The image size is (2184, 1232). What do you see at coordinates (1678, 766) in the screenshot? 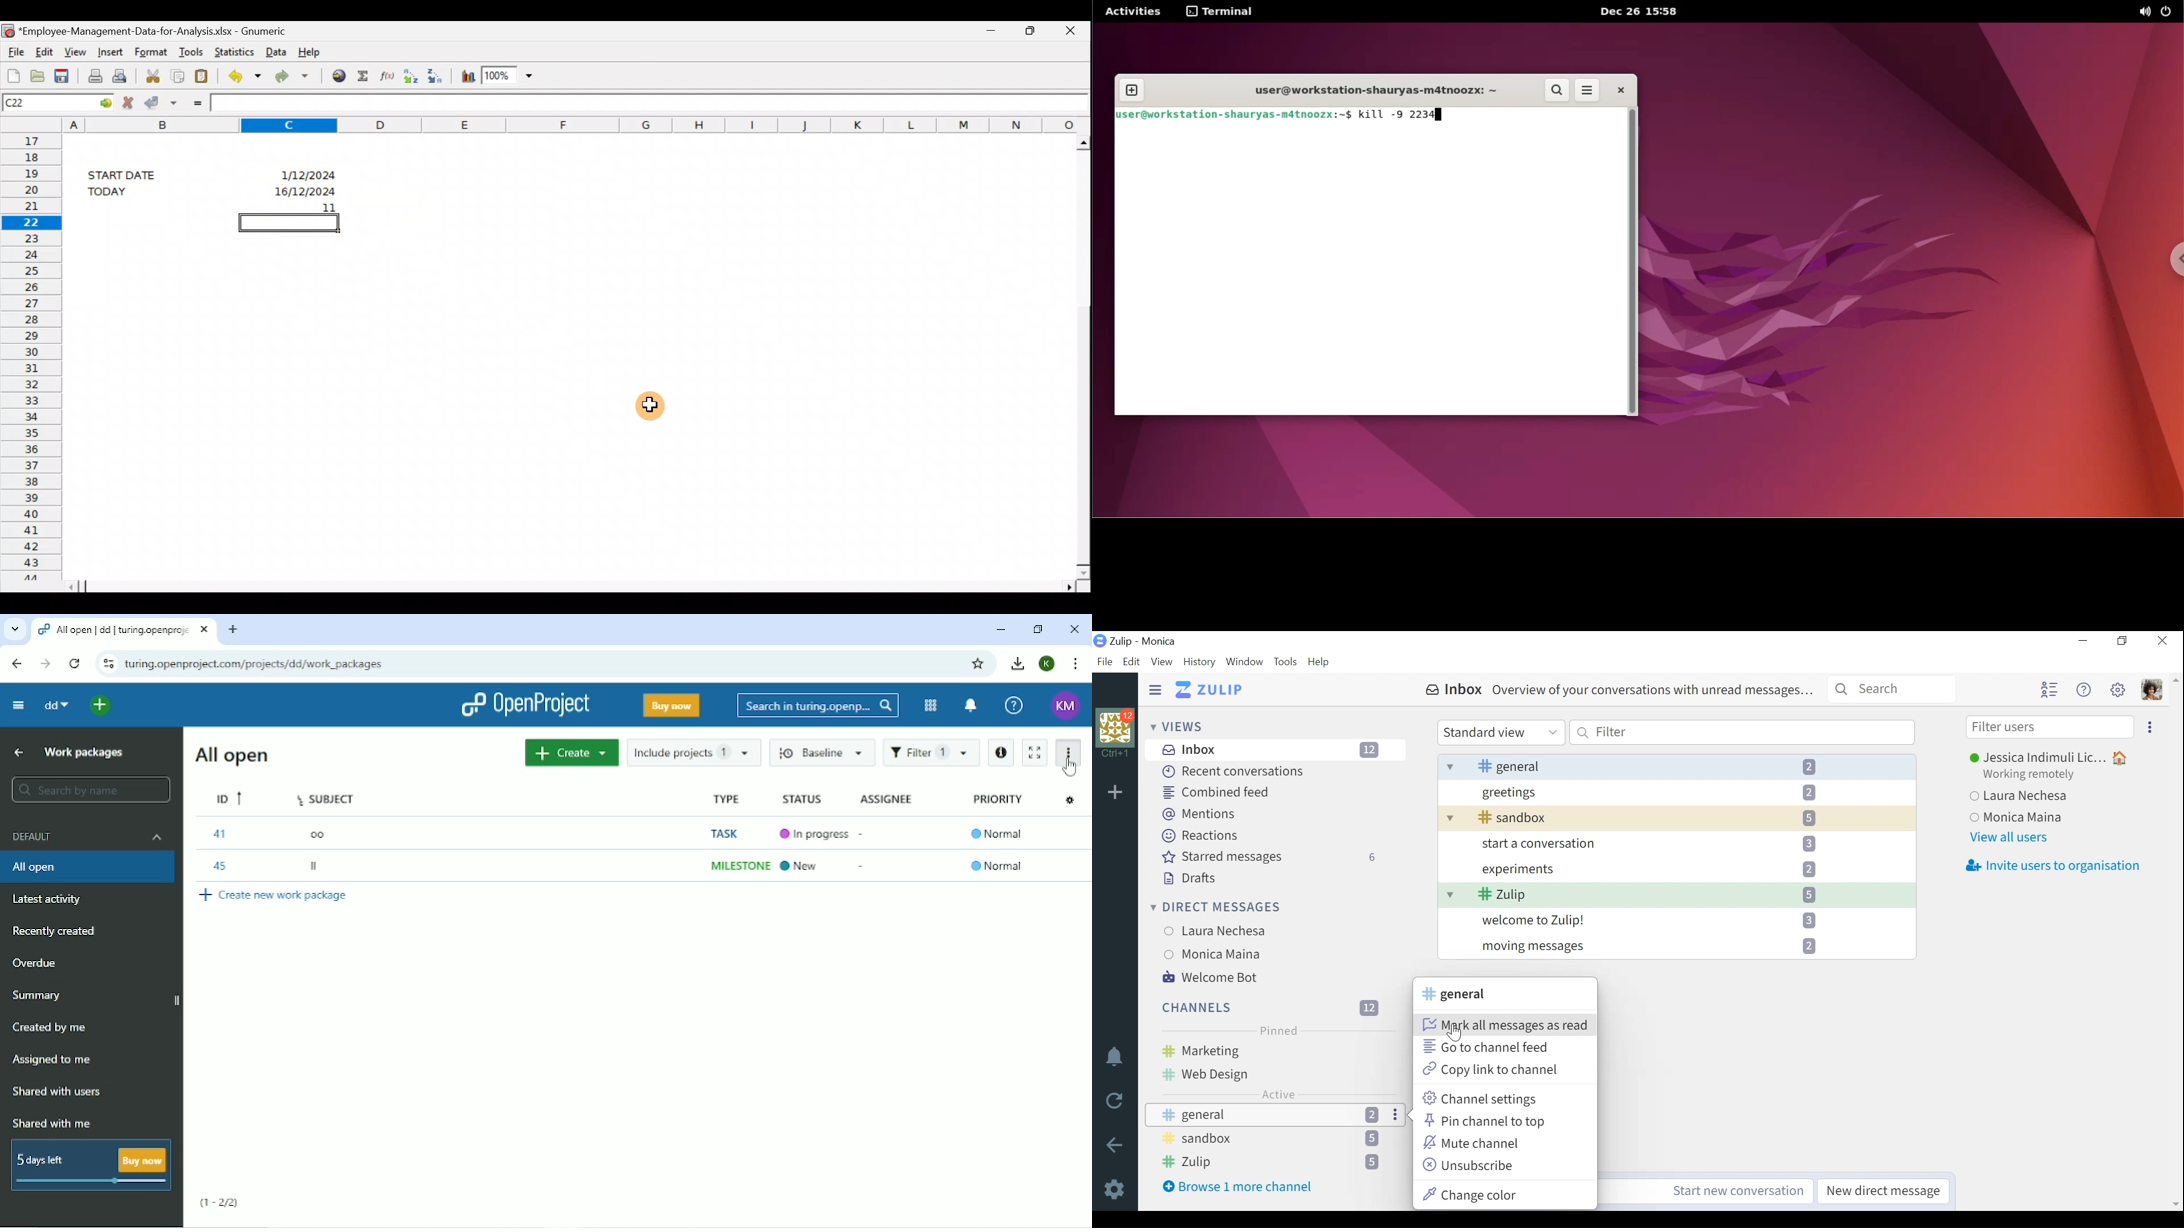
I see `General 2` at bounding box center [1678, 766].